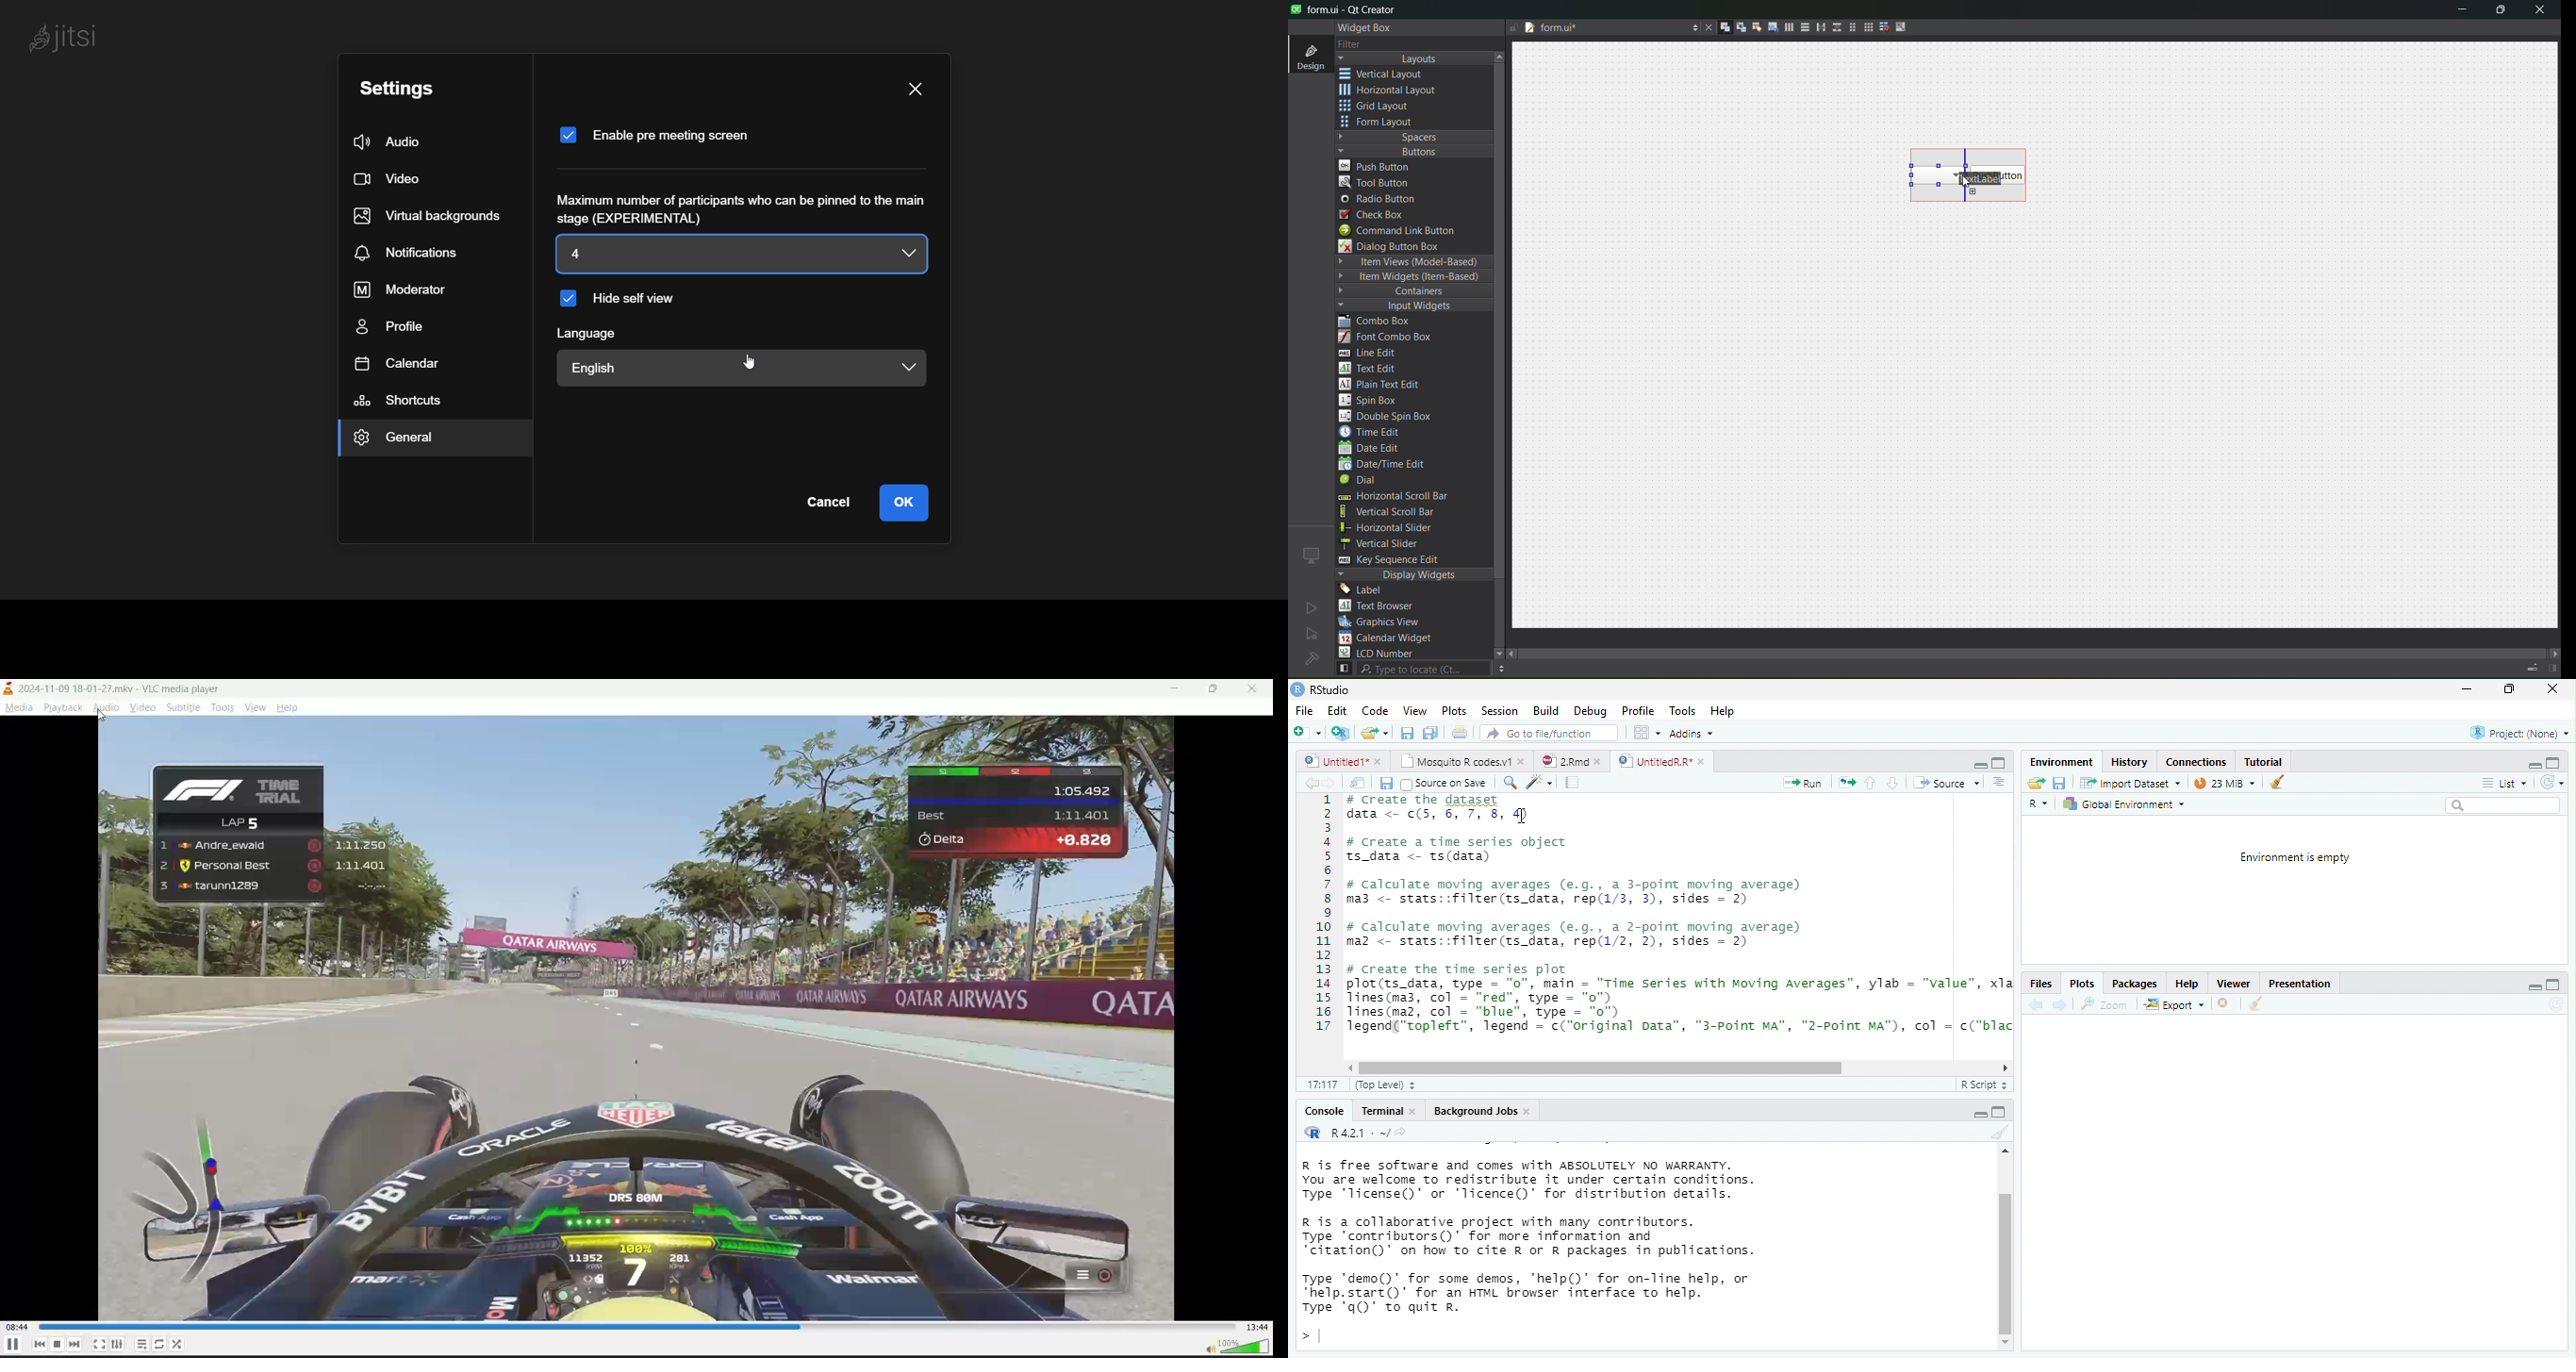  What do you see at coordinates (2107, 1004) in the screenshot?
I see `zoom` at bounding box center [2107, 1004].